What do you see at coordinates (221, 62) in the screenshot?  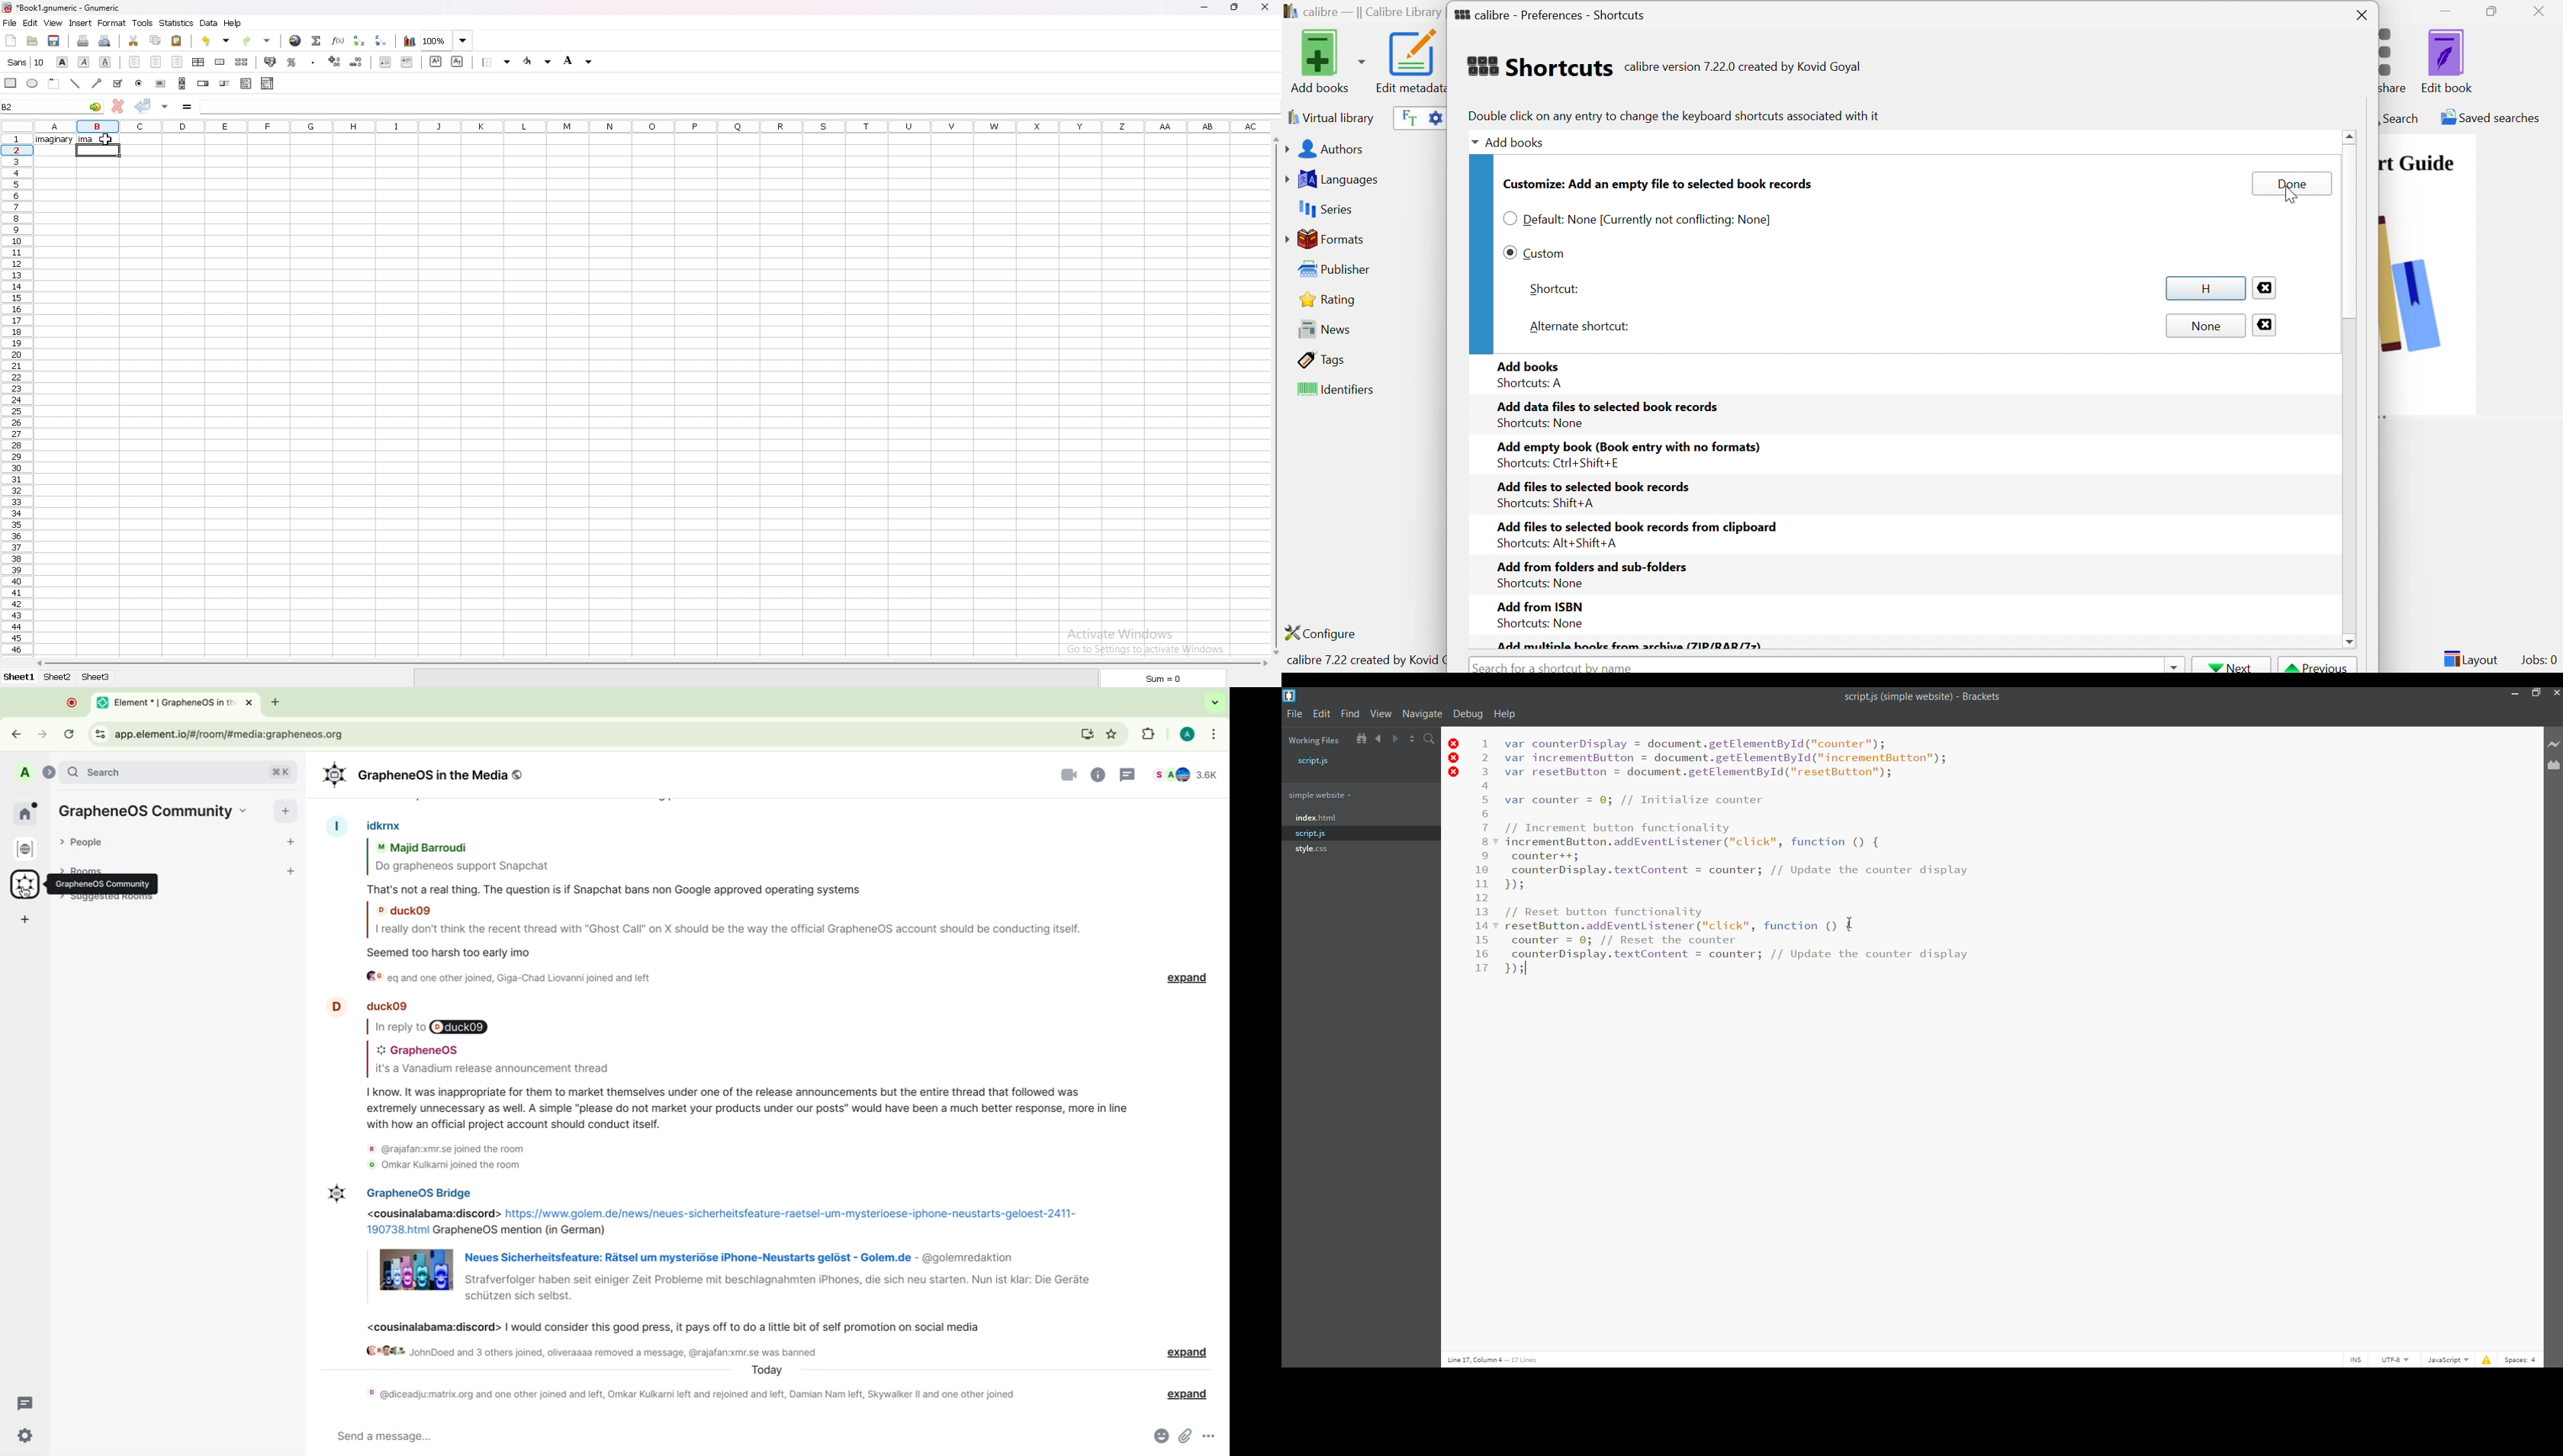 I see `merge cells` at bounding box center [221, 62].